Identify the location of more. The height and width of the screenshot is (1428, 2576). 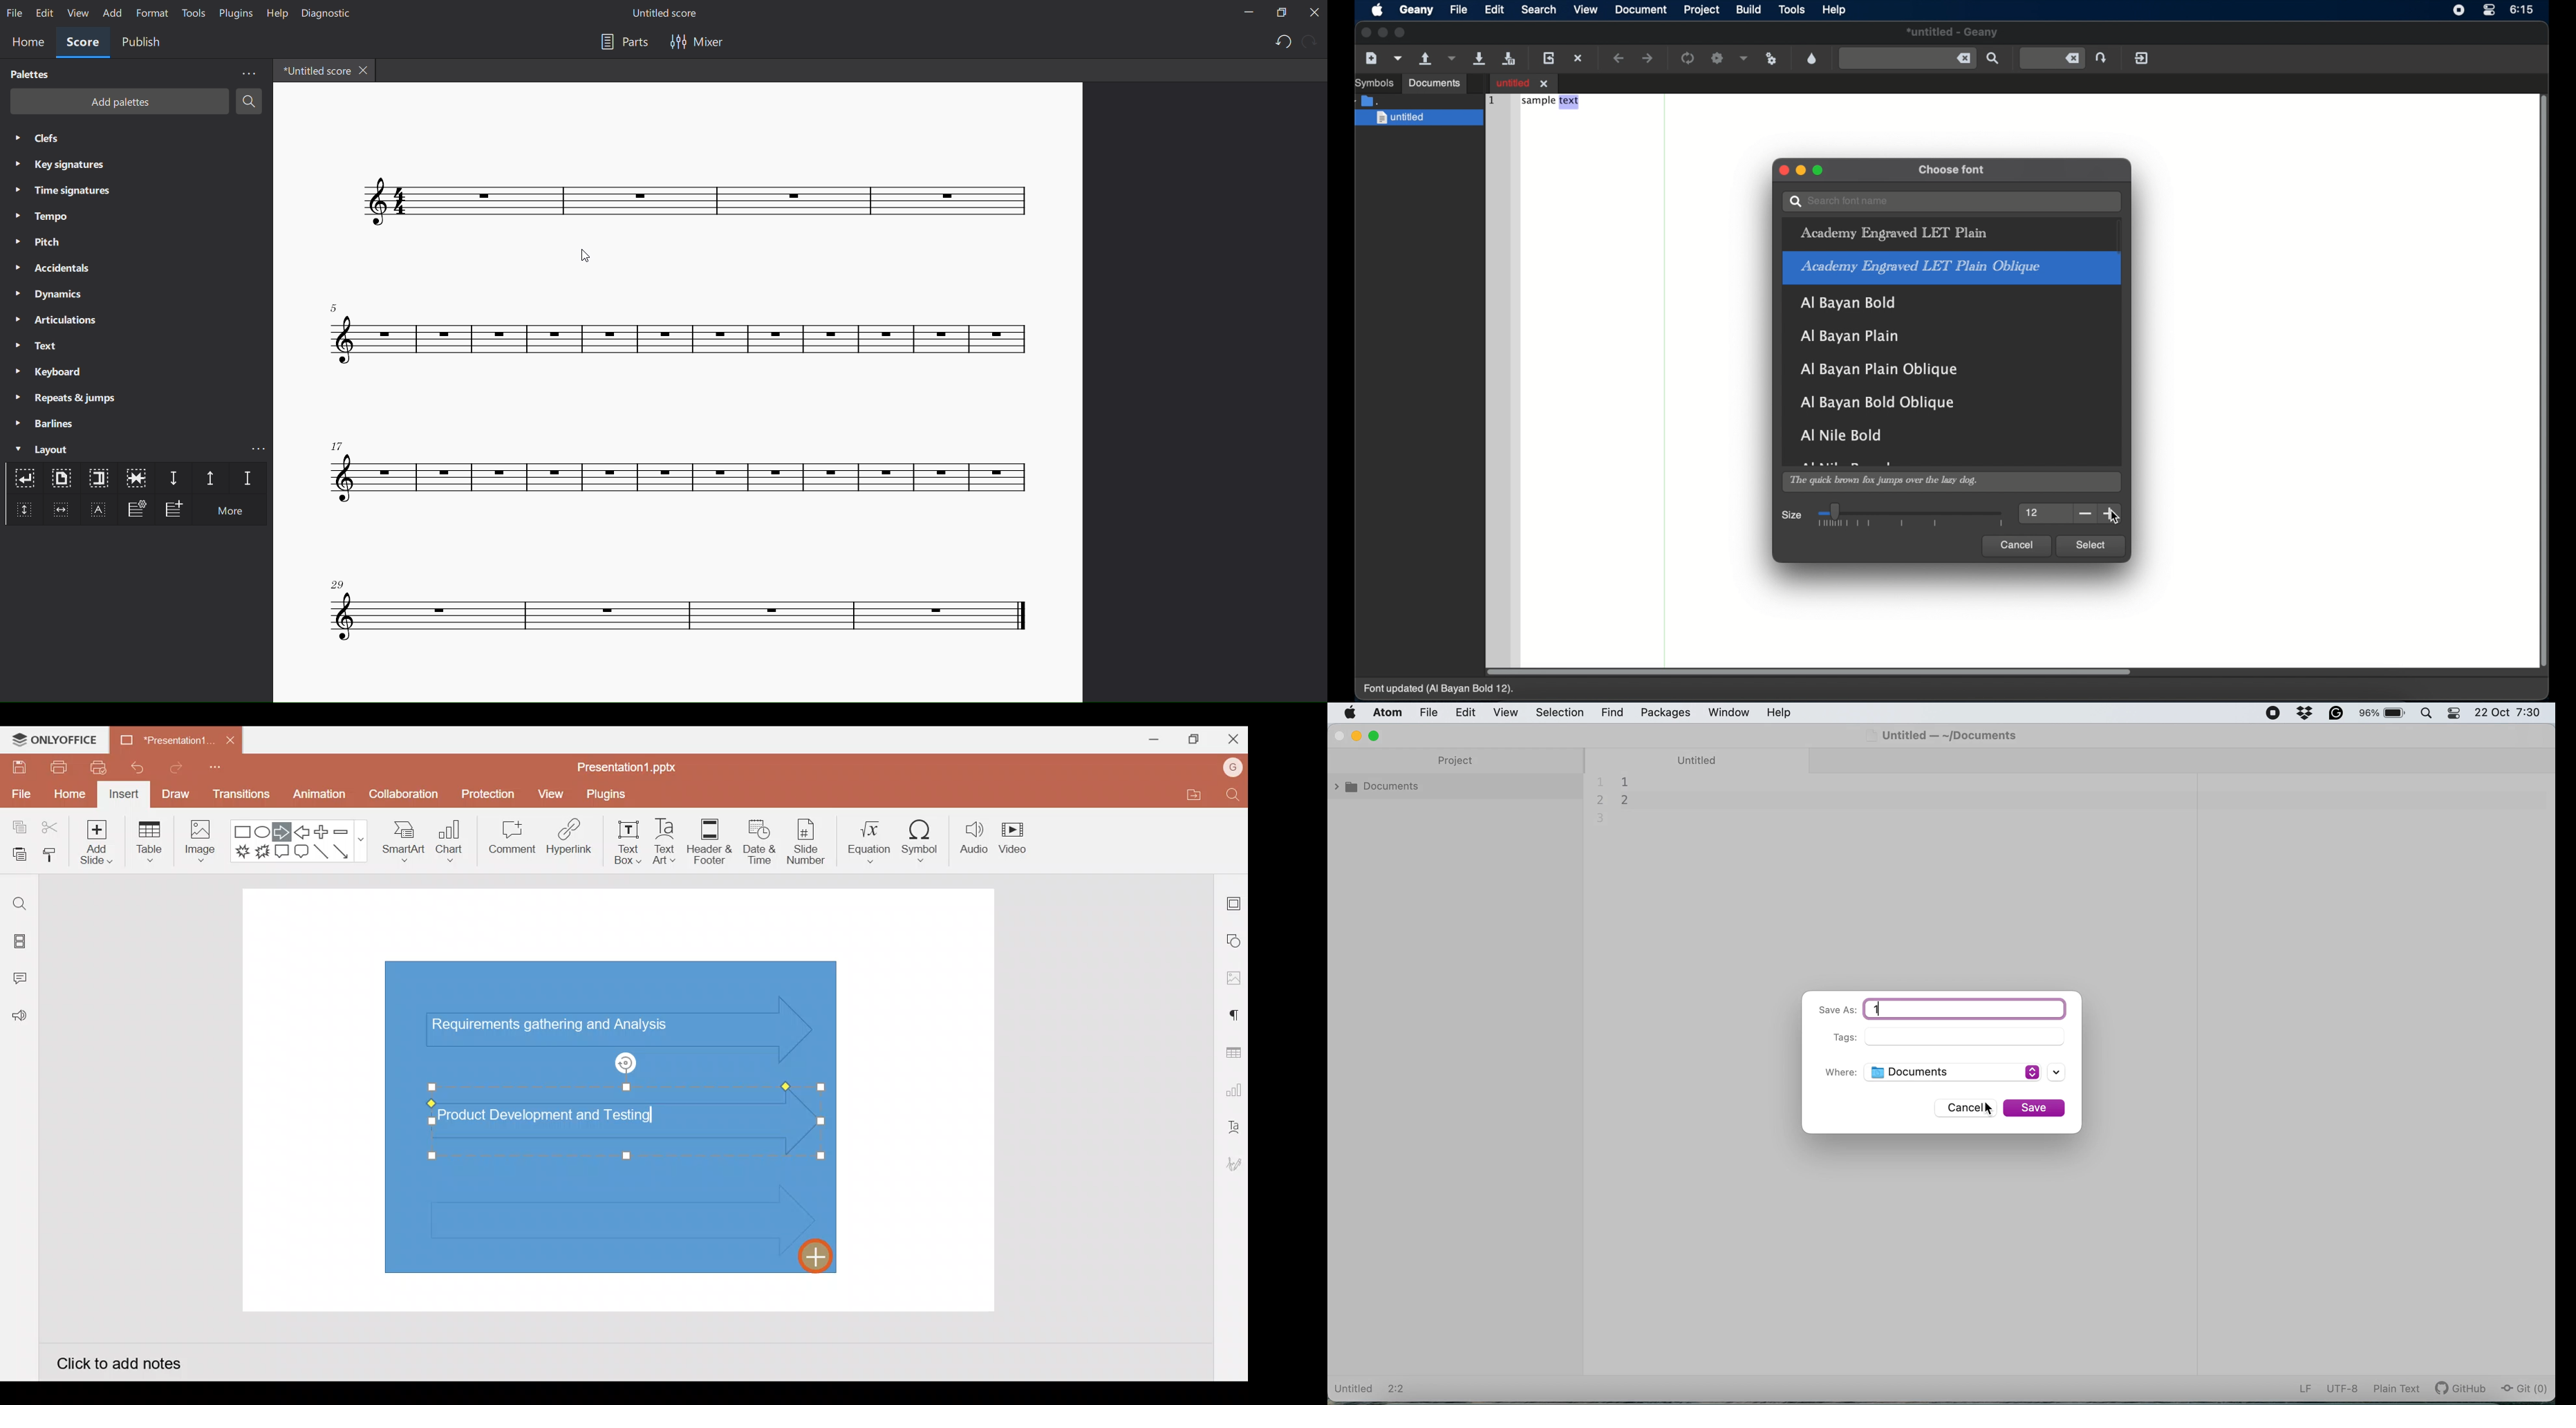
(236, 513).